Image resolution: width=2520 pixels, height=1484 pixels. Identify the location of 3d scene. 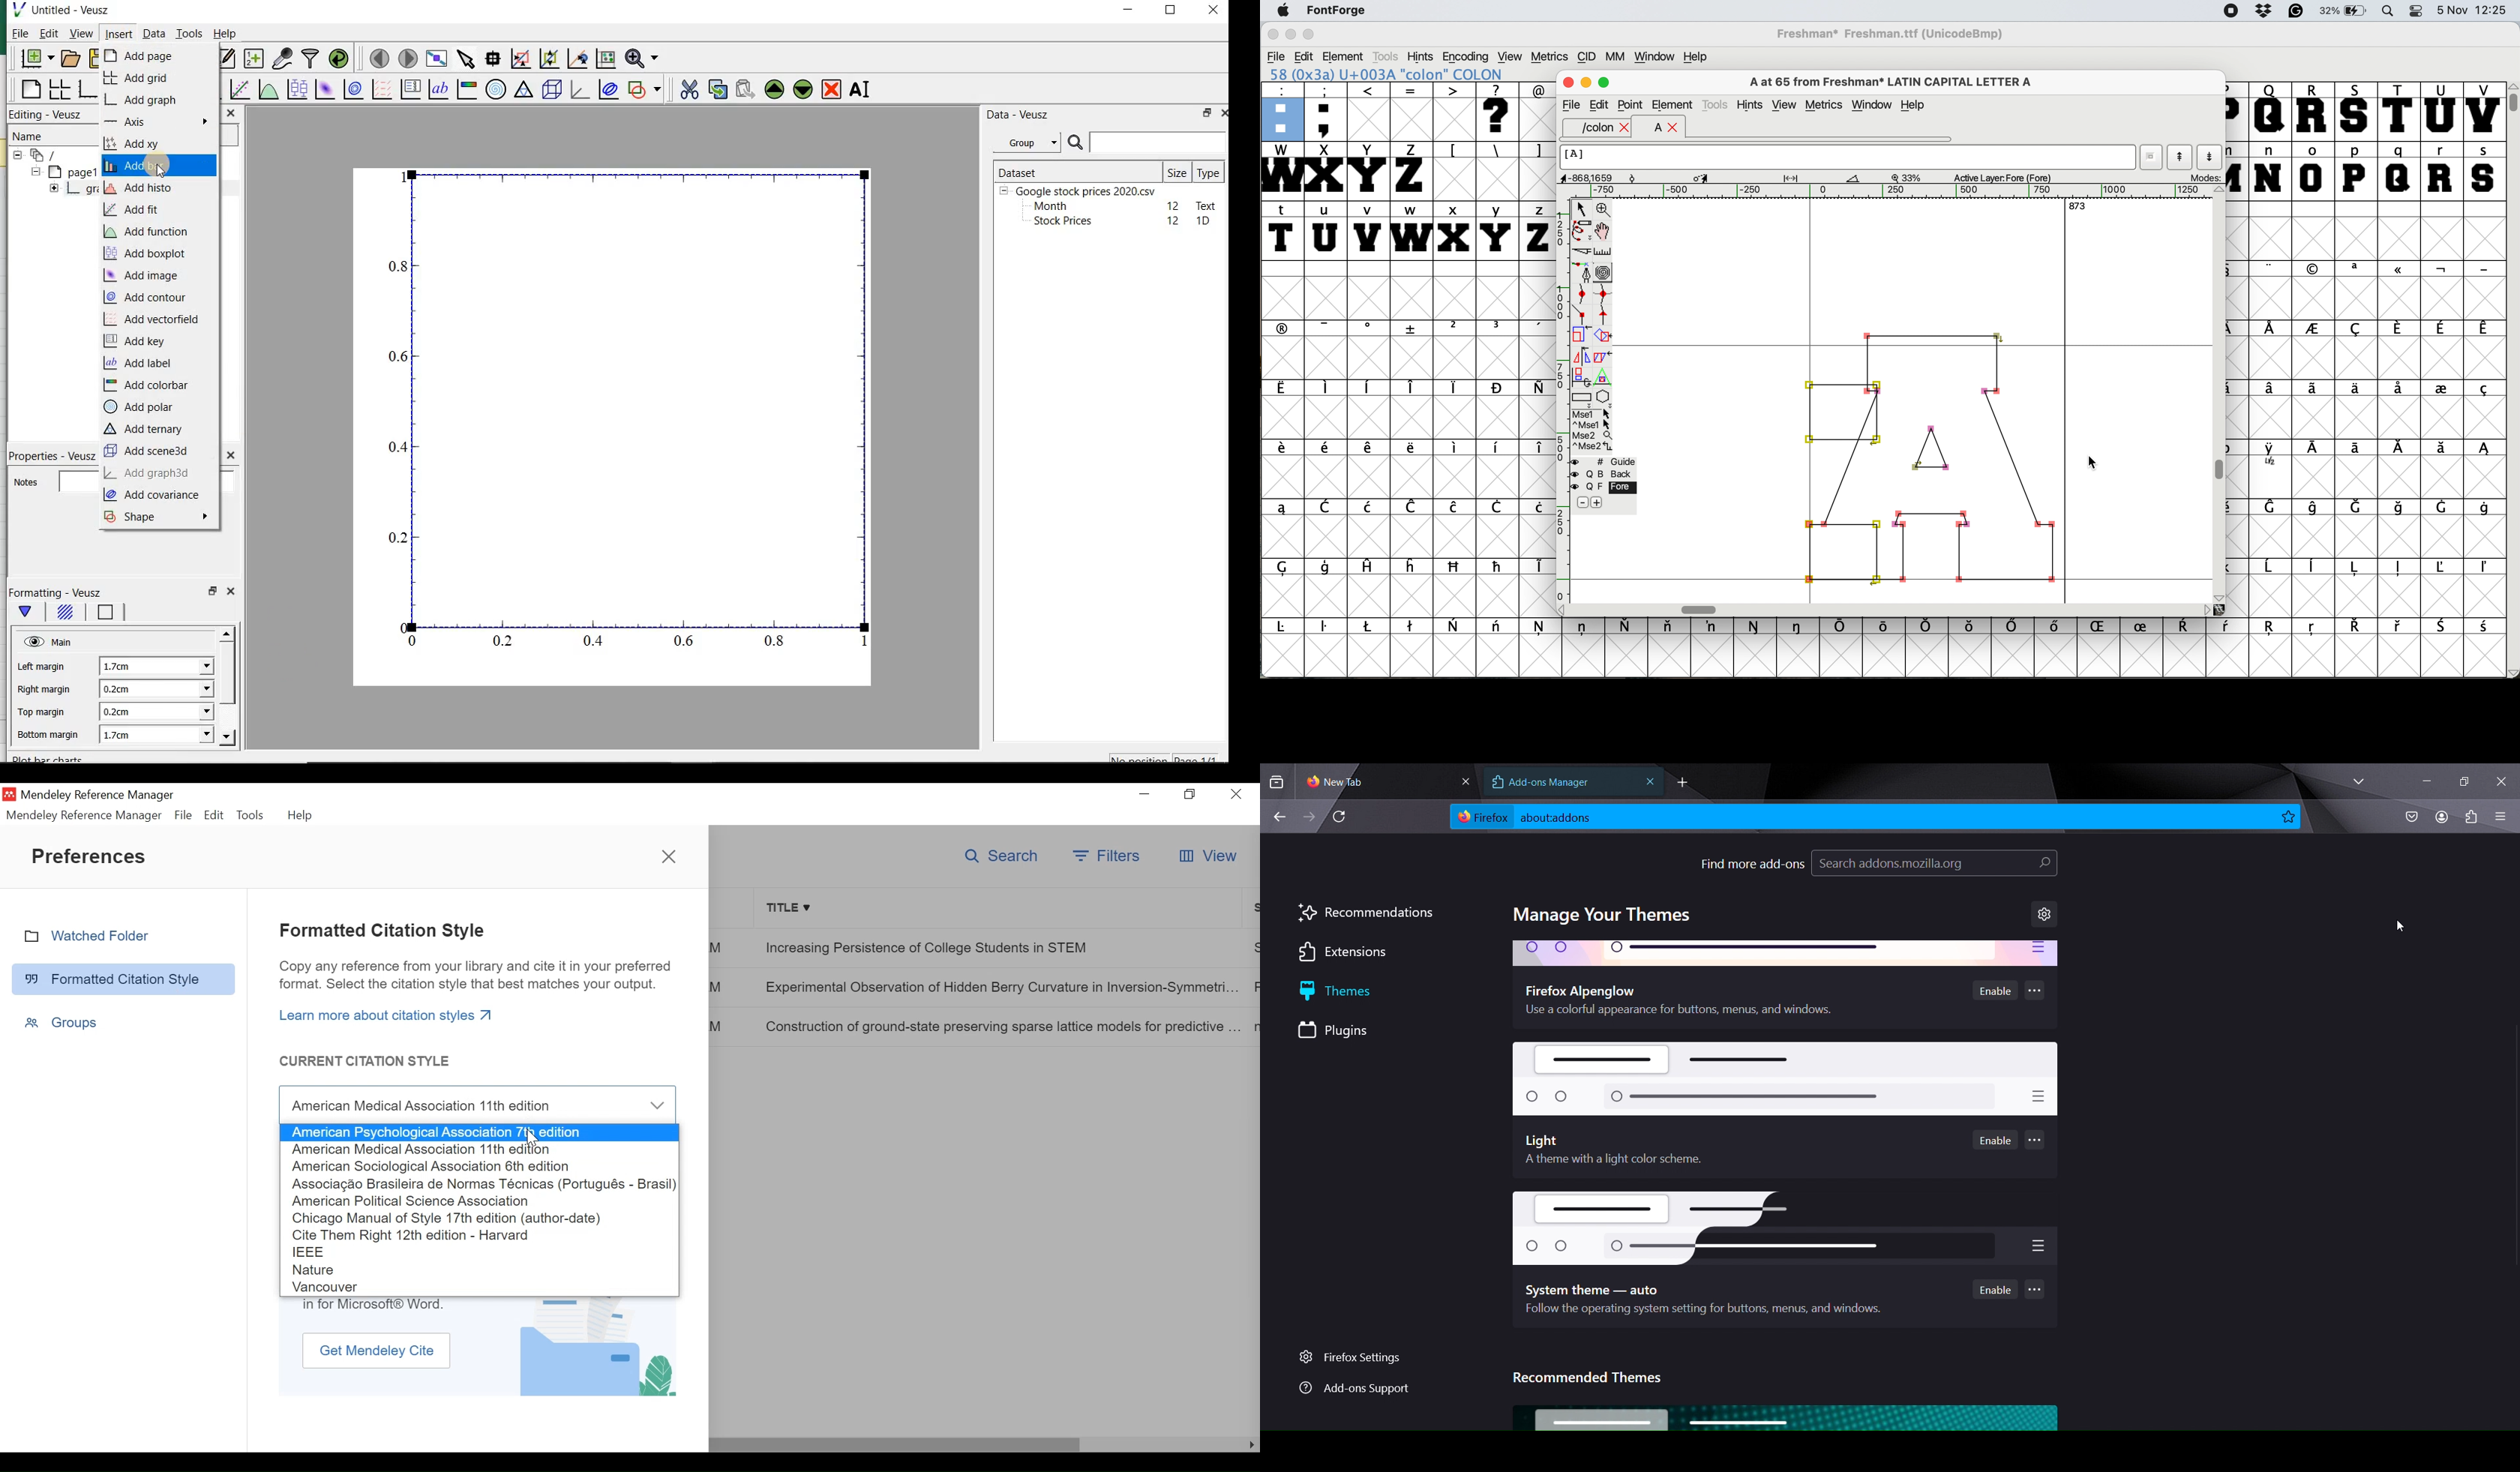
(552, 91).